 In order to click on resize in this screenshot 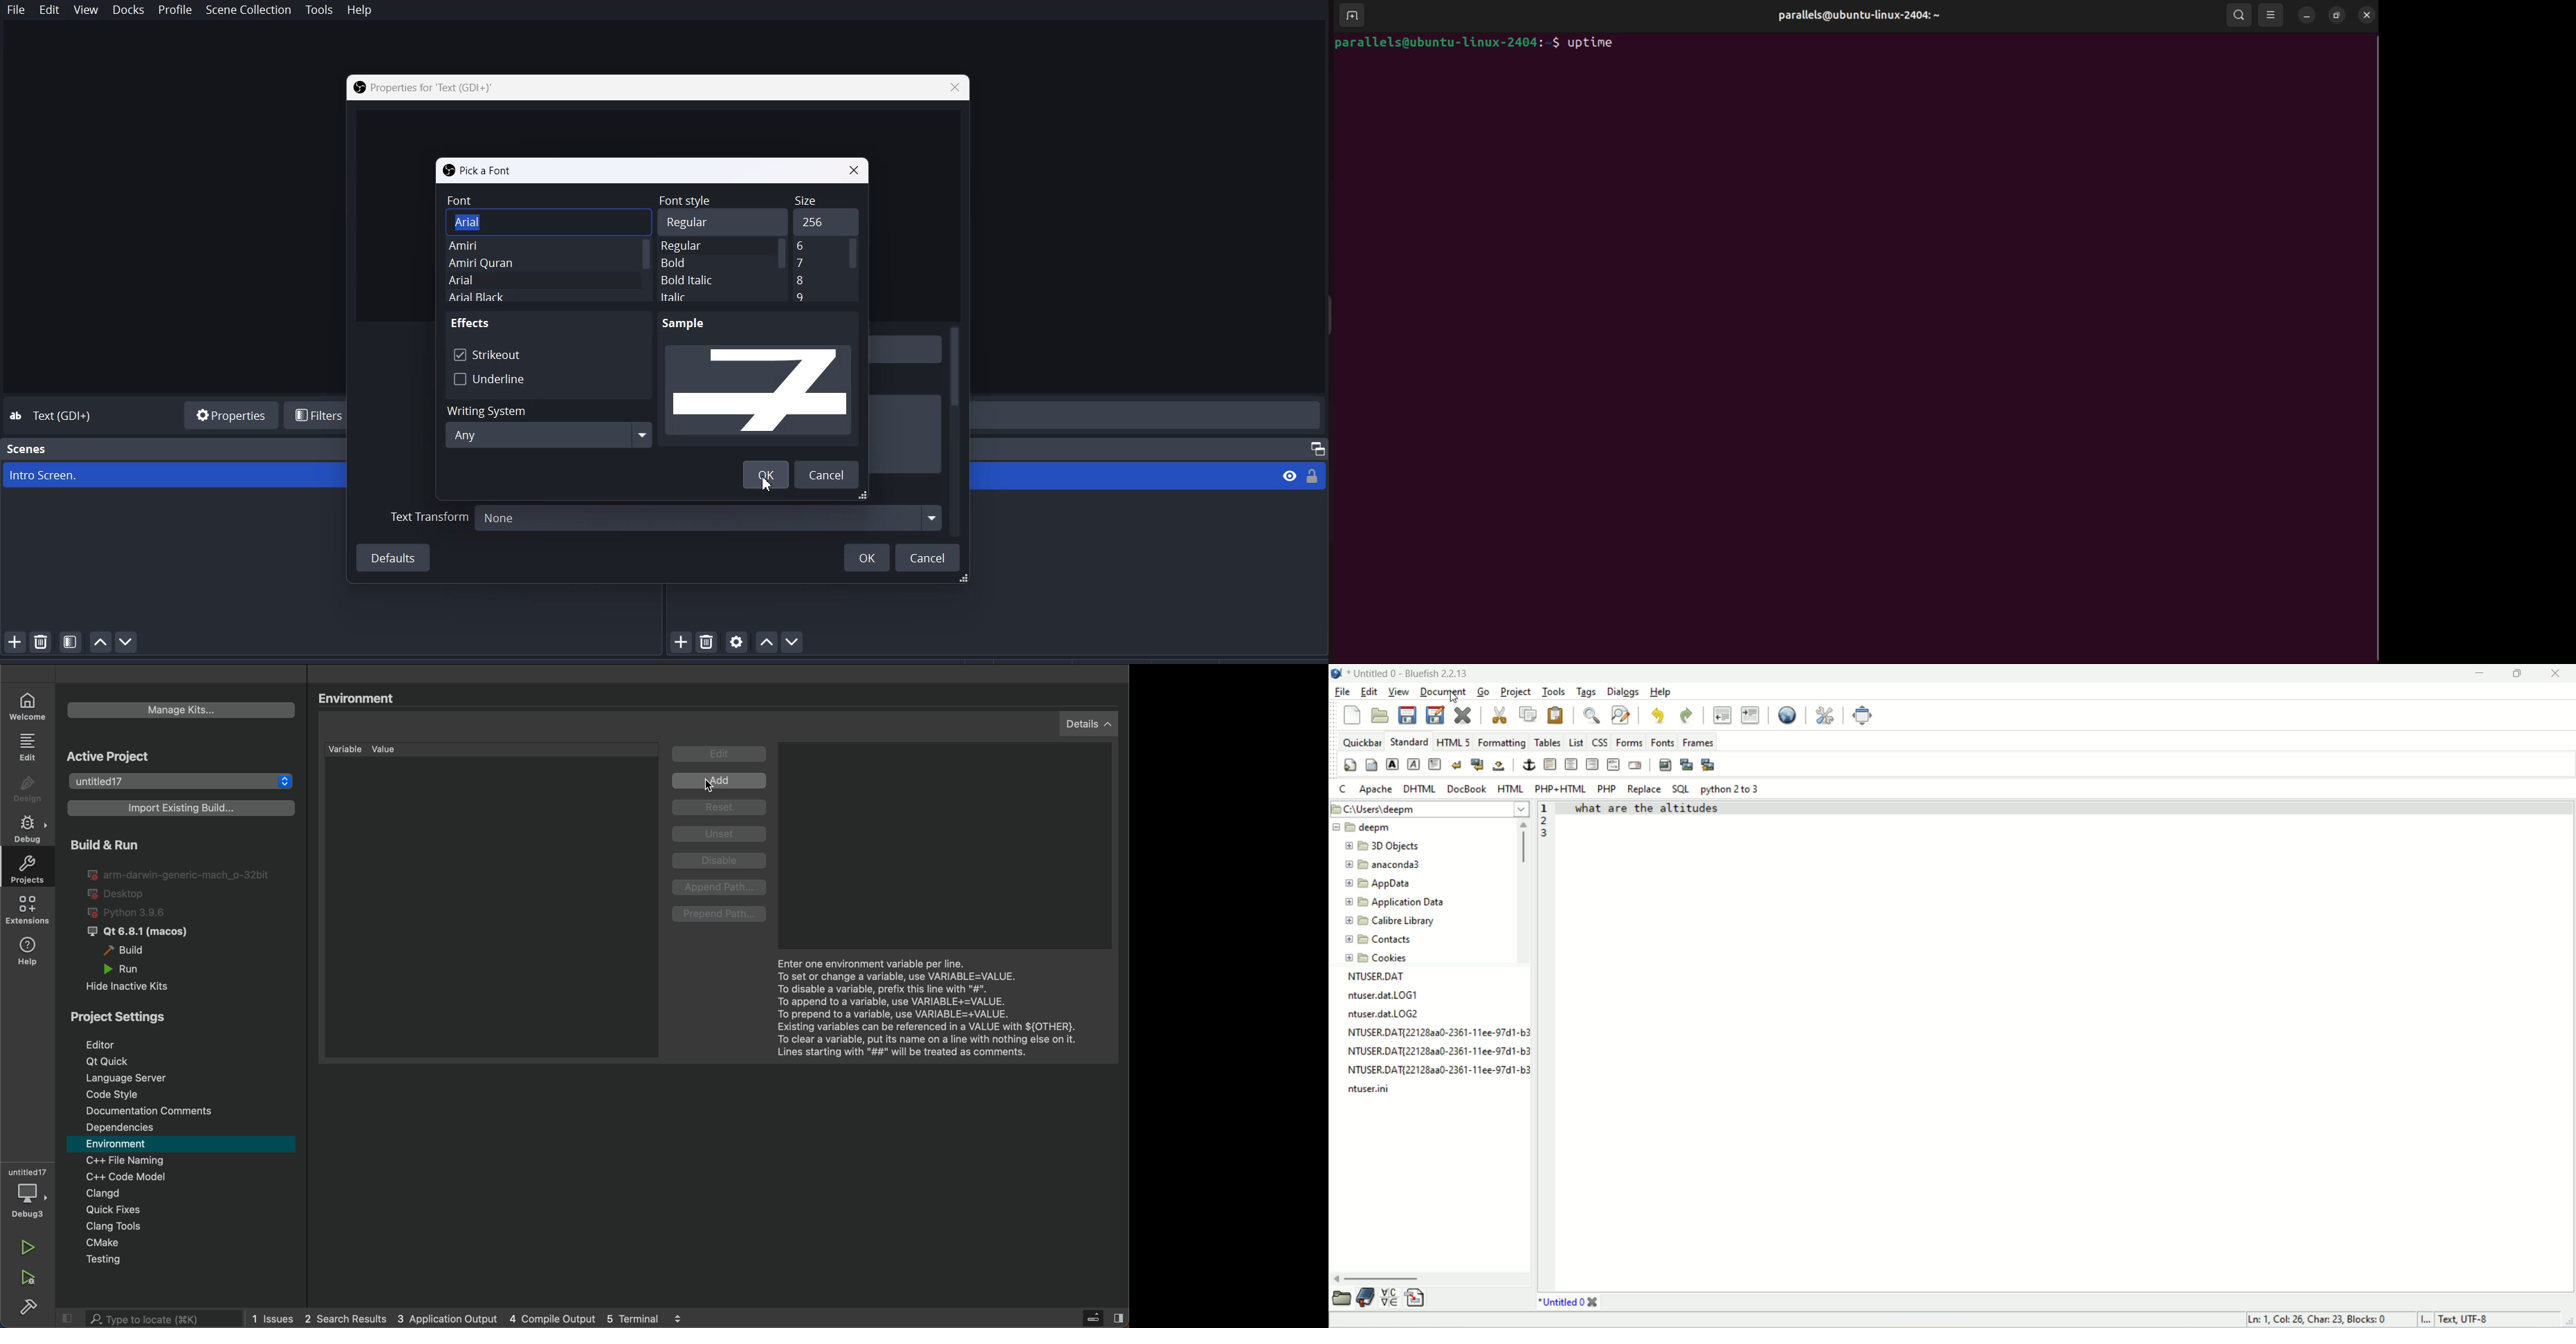, I will do `click(2336, 14)`.